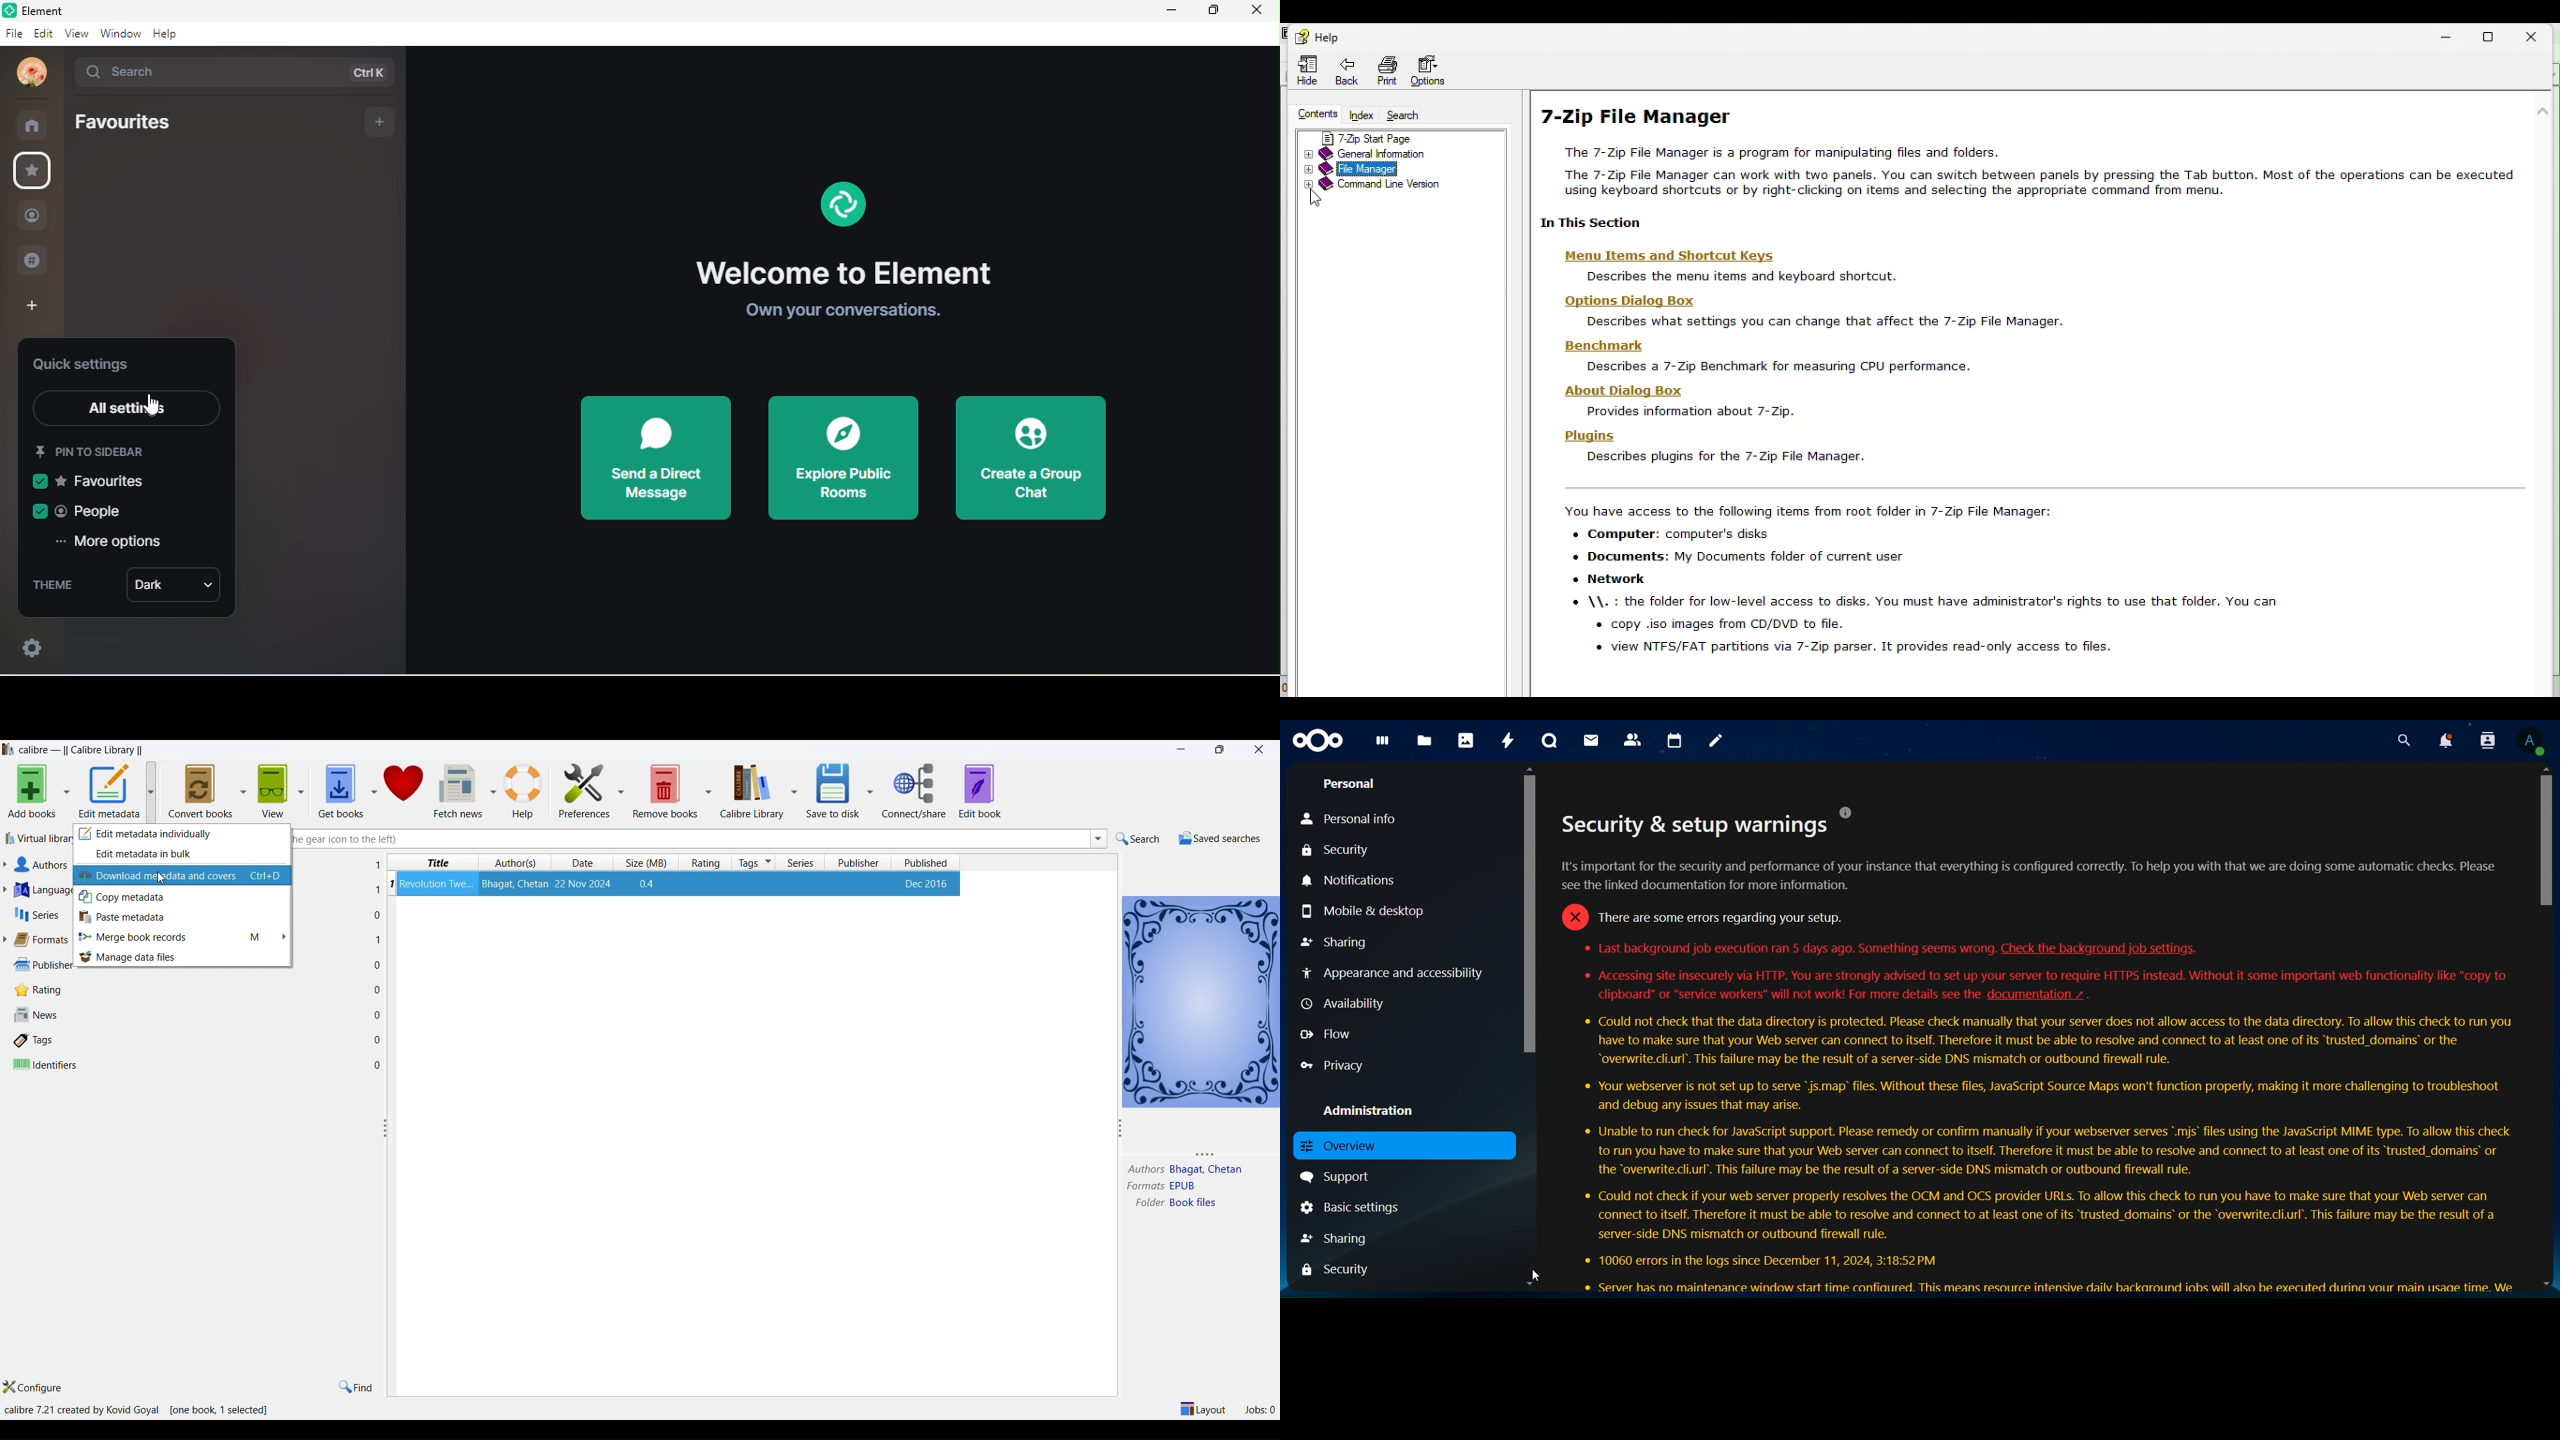  Describe the element at coordinates (853, 288) in the screenshot. I see `welcome to element own your conversation` at that location.